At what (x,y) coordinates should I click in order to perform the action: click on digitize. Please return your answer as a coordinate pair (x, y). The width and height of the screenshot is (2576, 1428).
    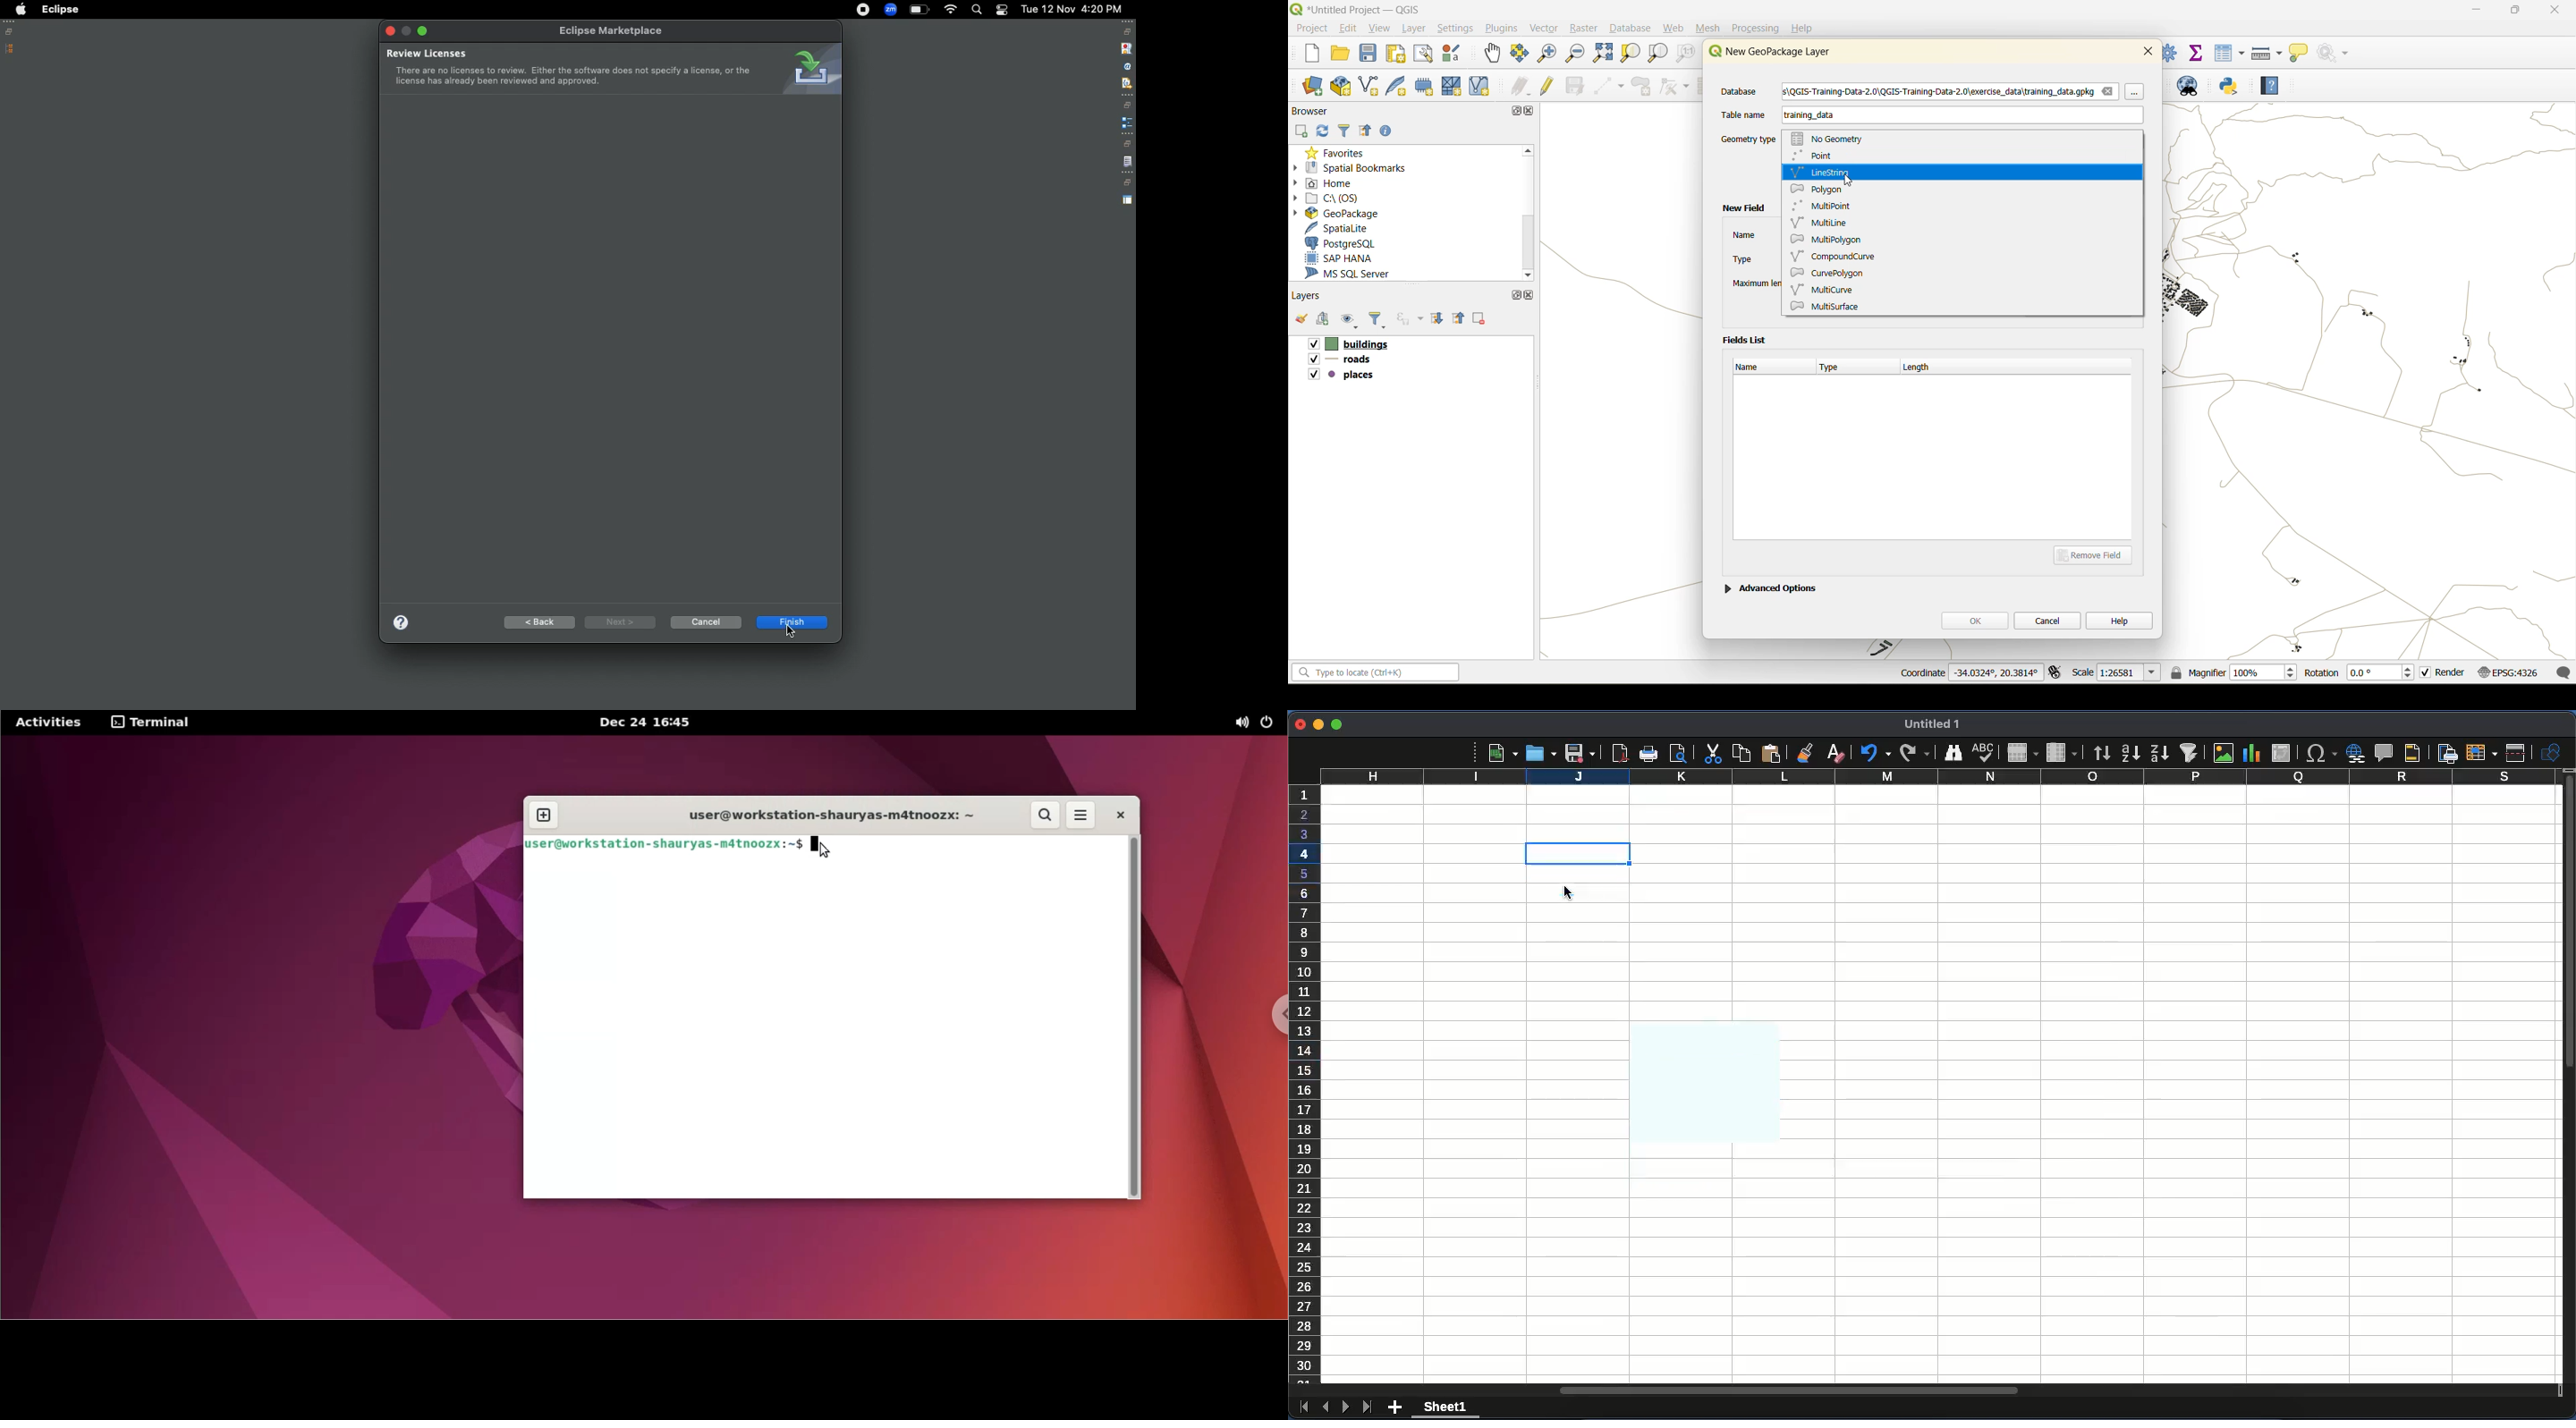
    Looking at the image, I should click on (1610, 87).